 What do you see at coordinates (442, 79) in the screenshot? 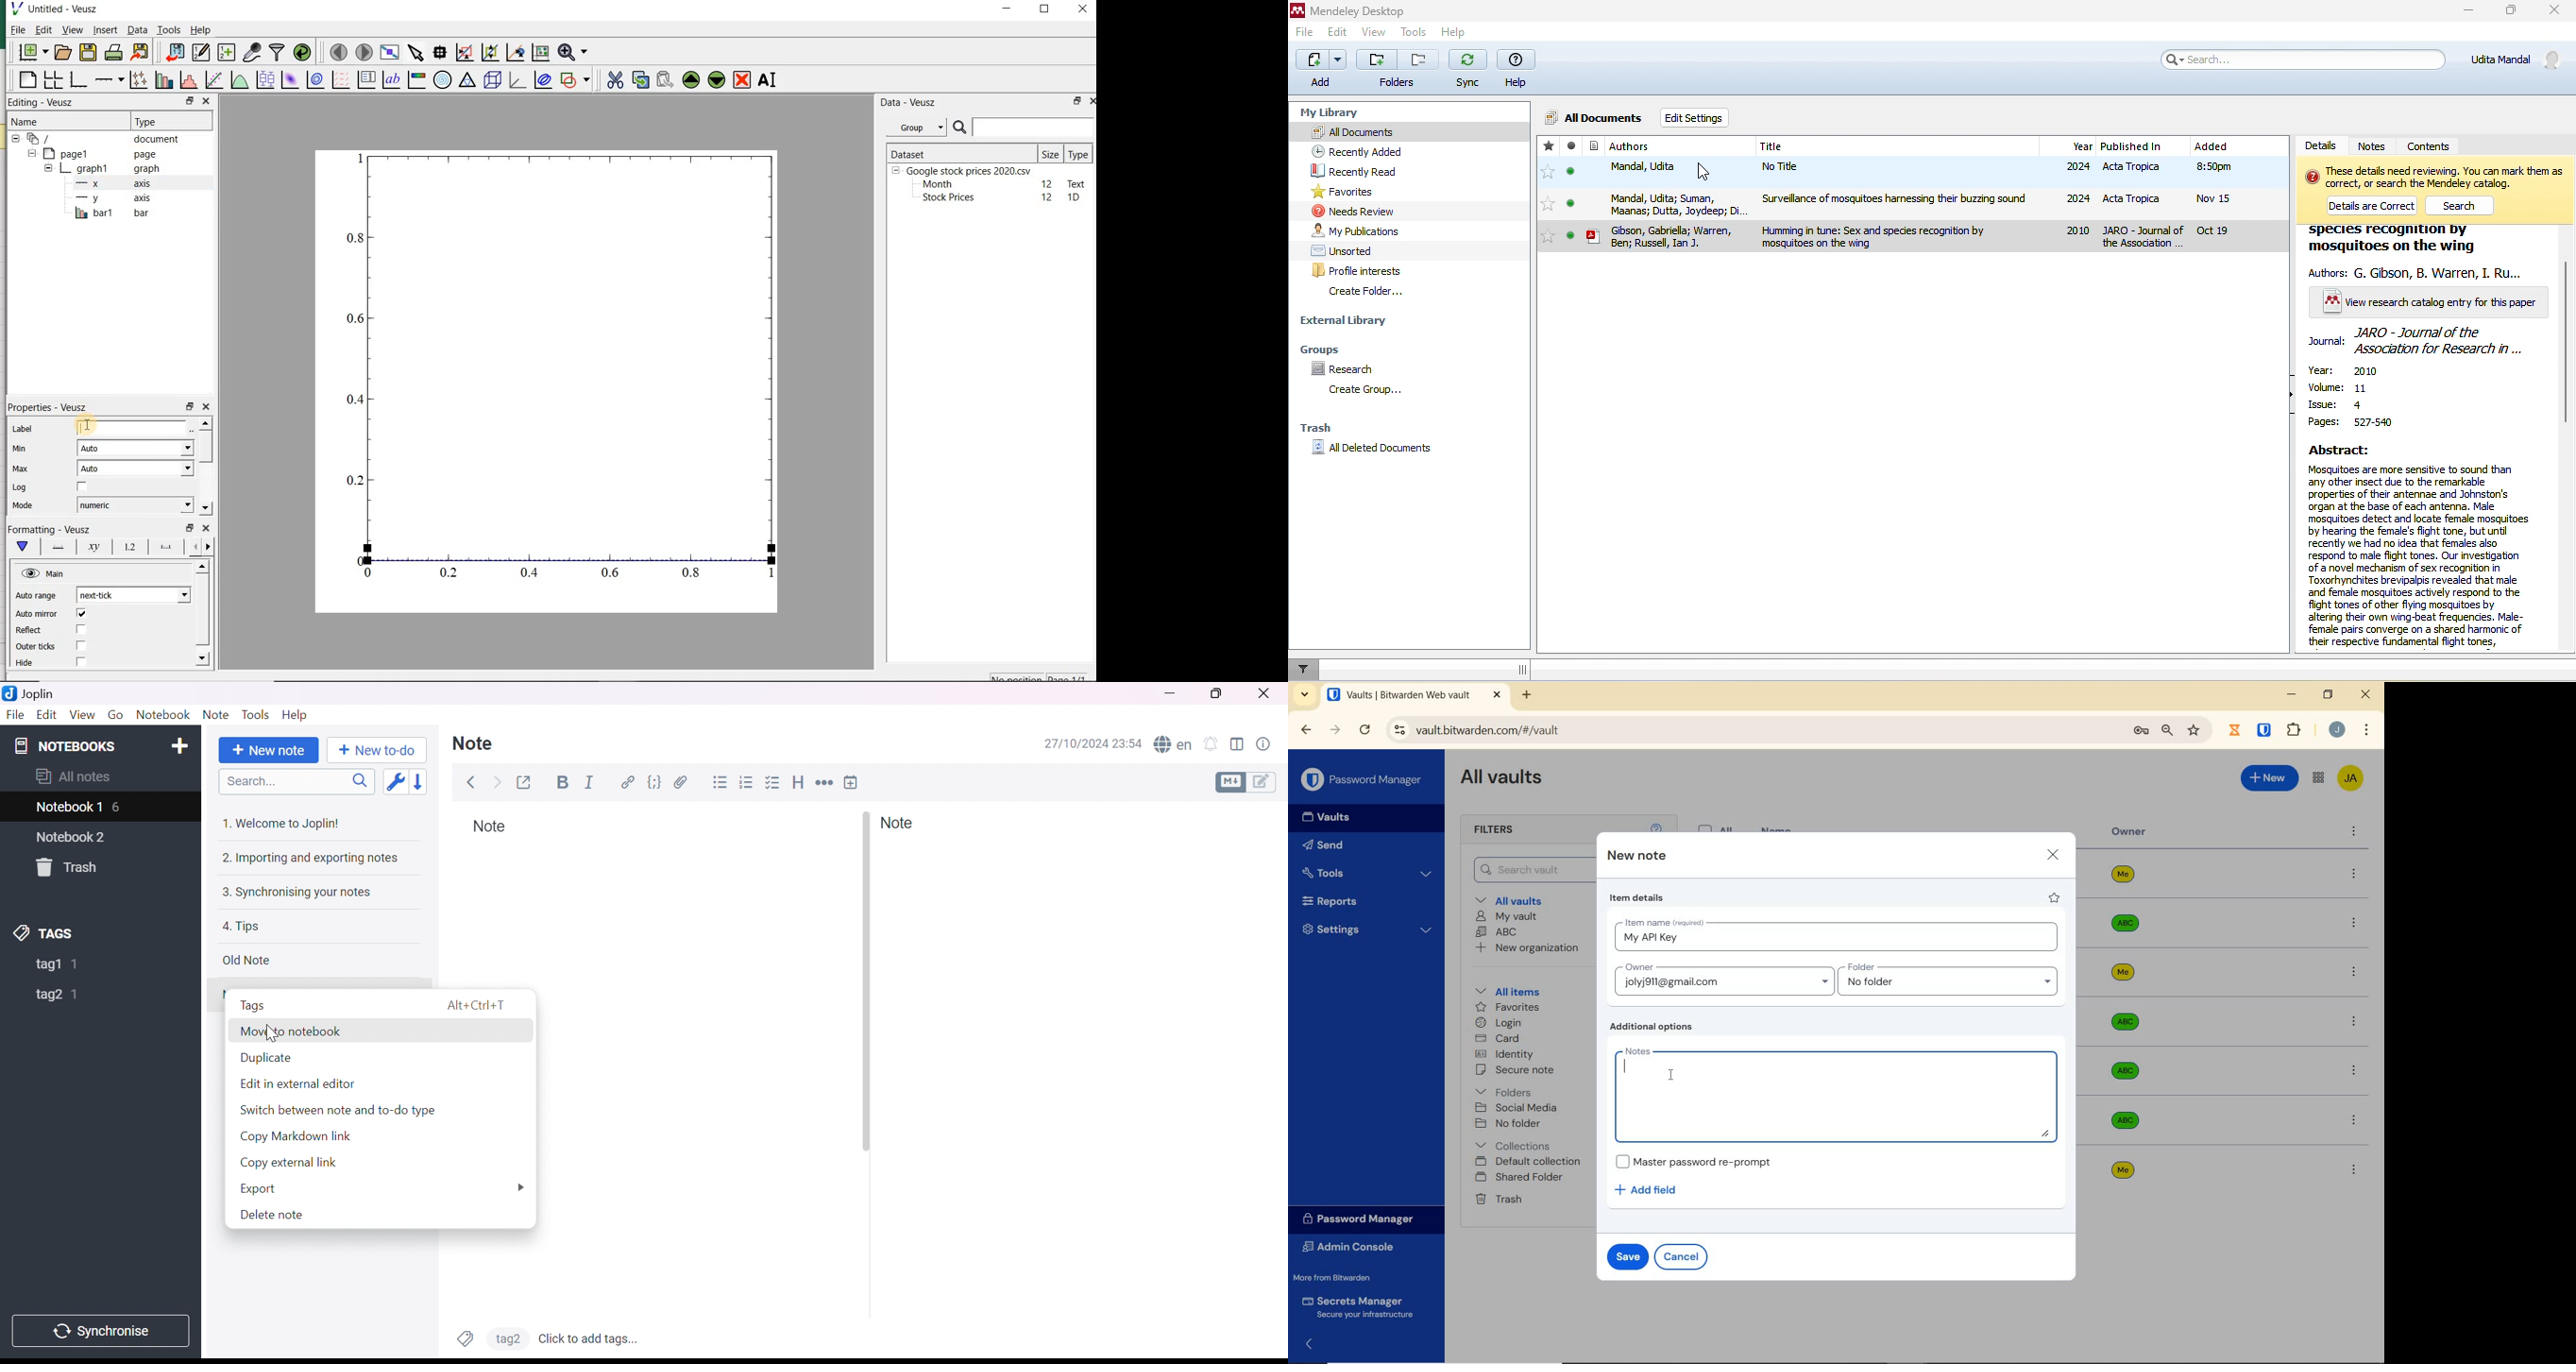
I see `polar graph` at bounding box center [442, 79].